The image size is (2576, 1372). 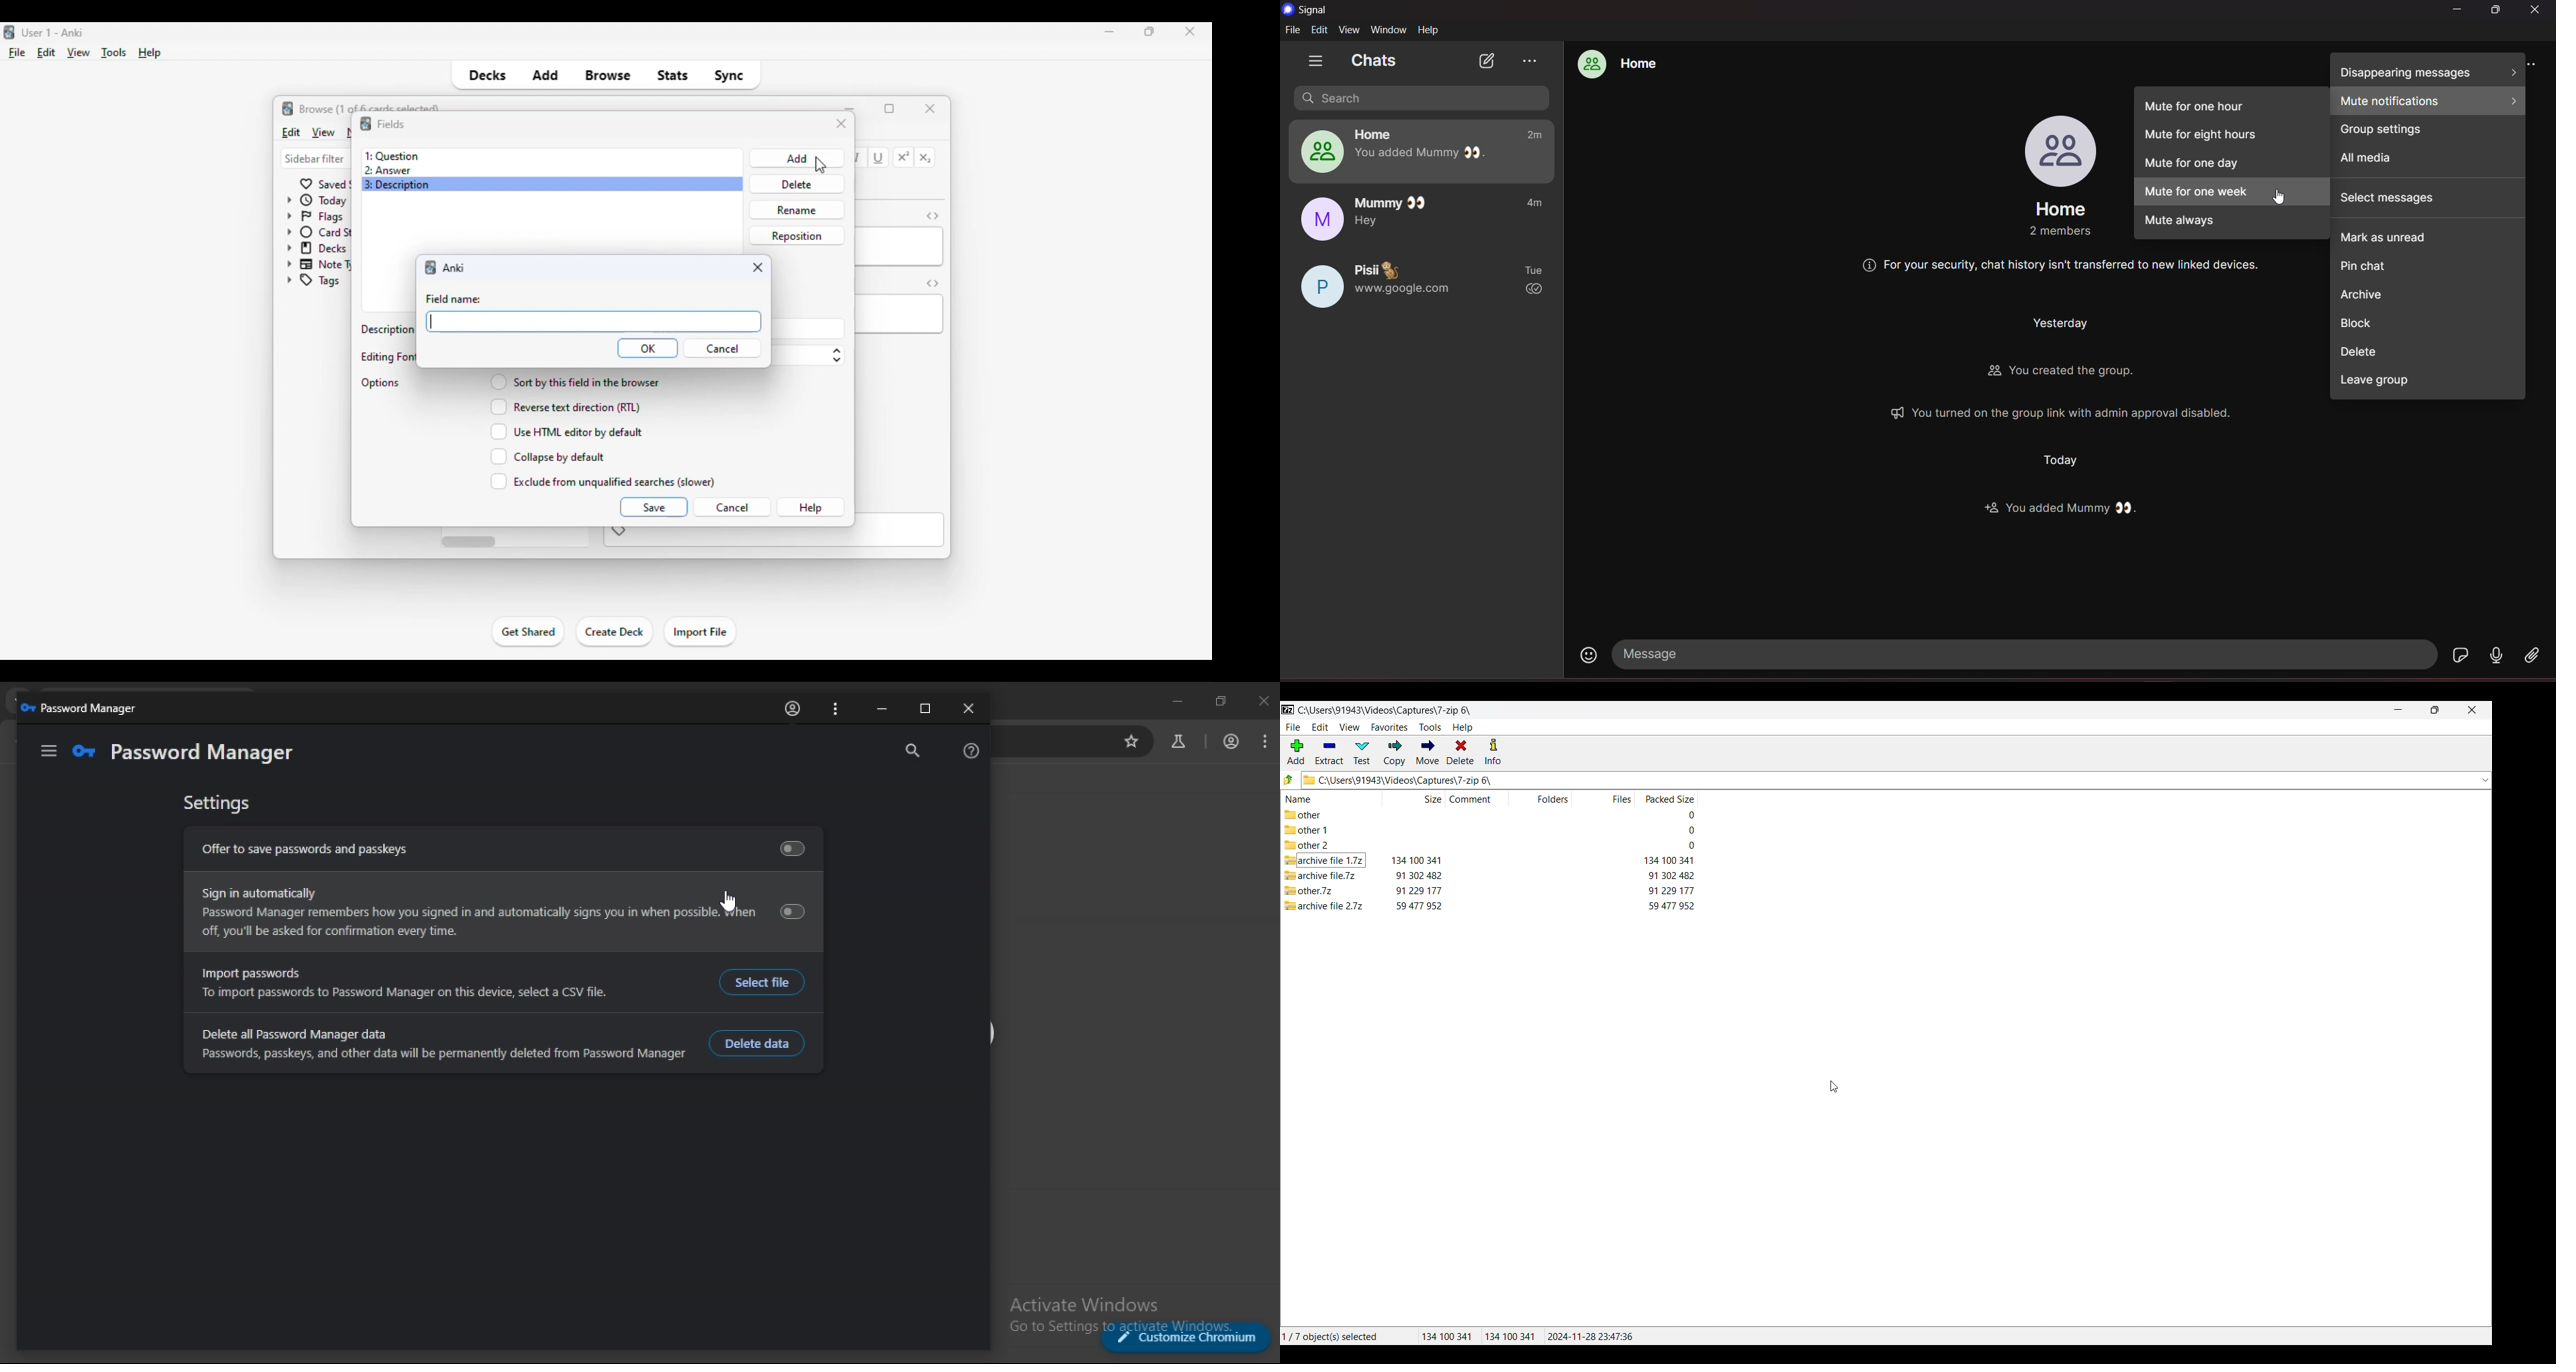 I want to click on file share, so click(x=2531, y=655).